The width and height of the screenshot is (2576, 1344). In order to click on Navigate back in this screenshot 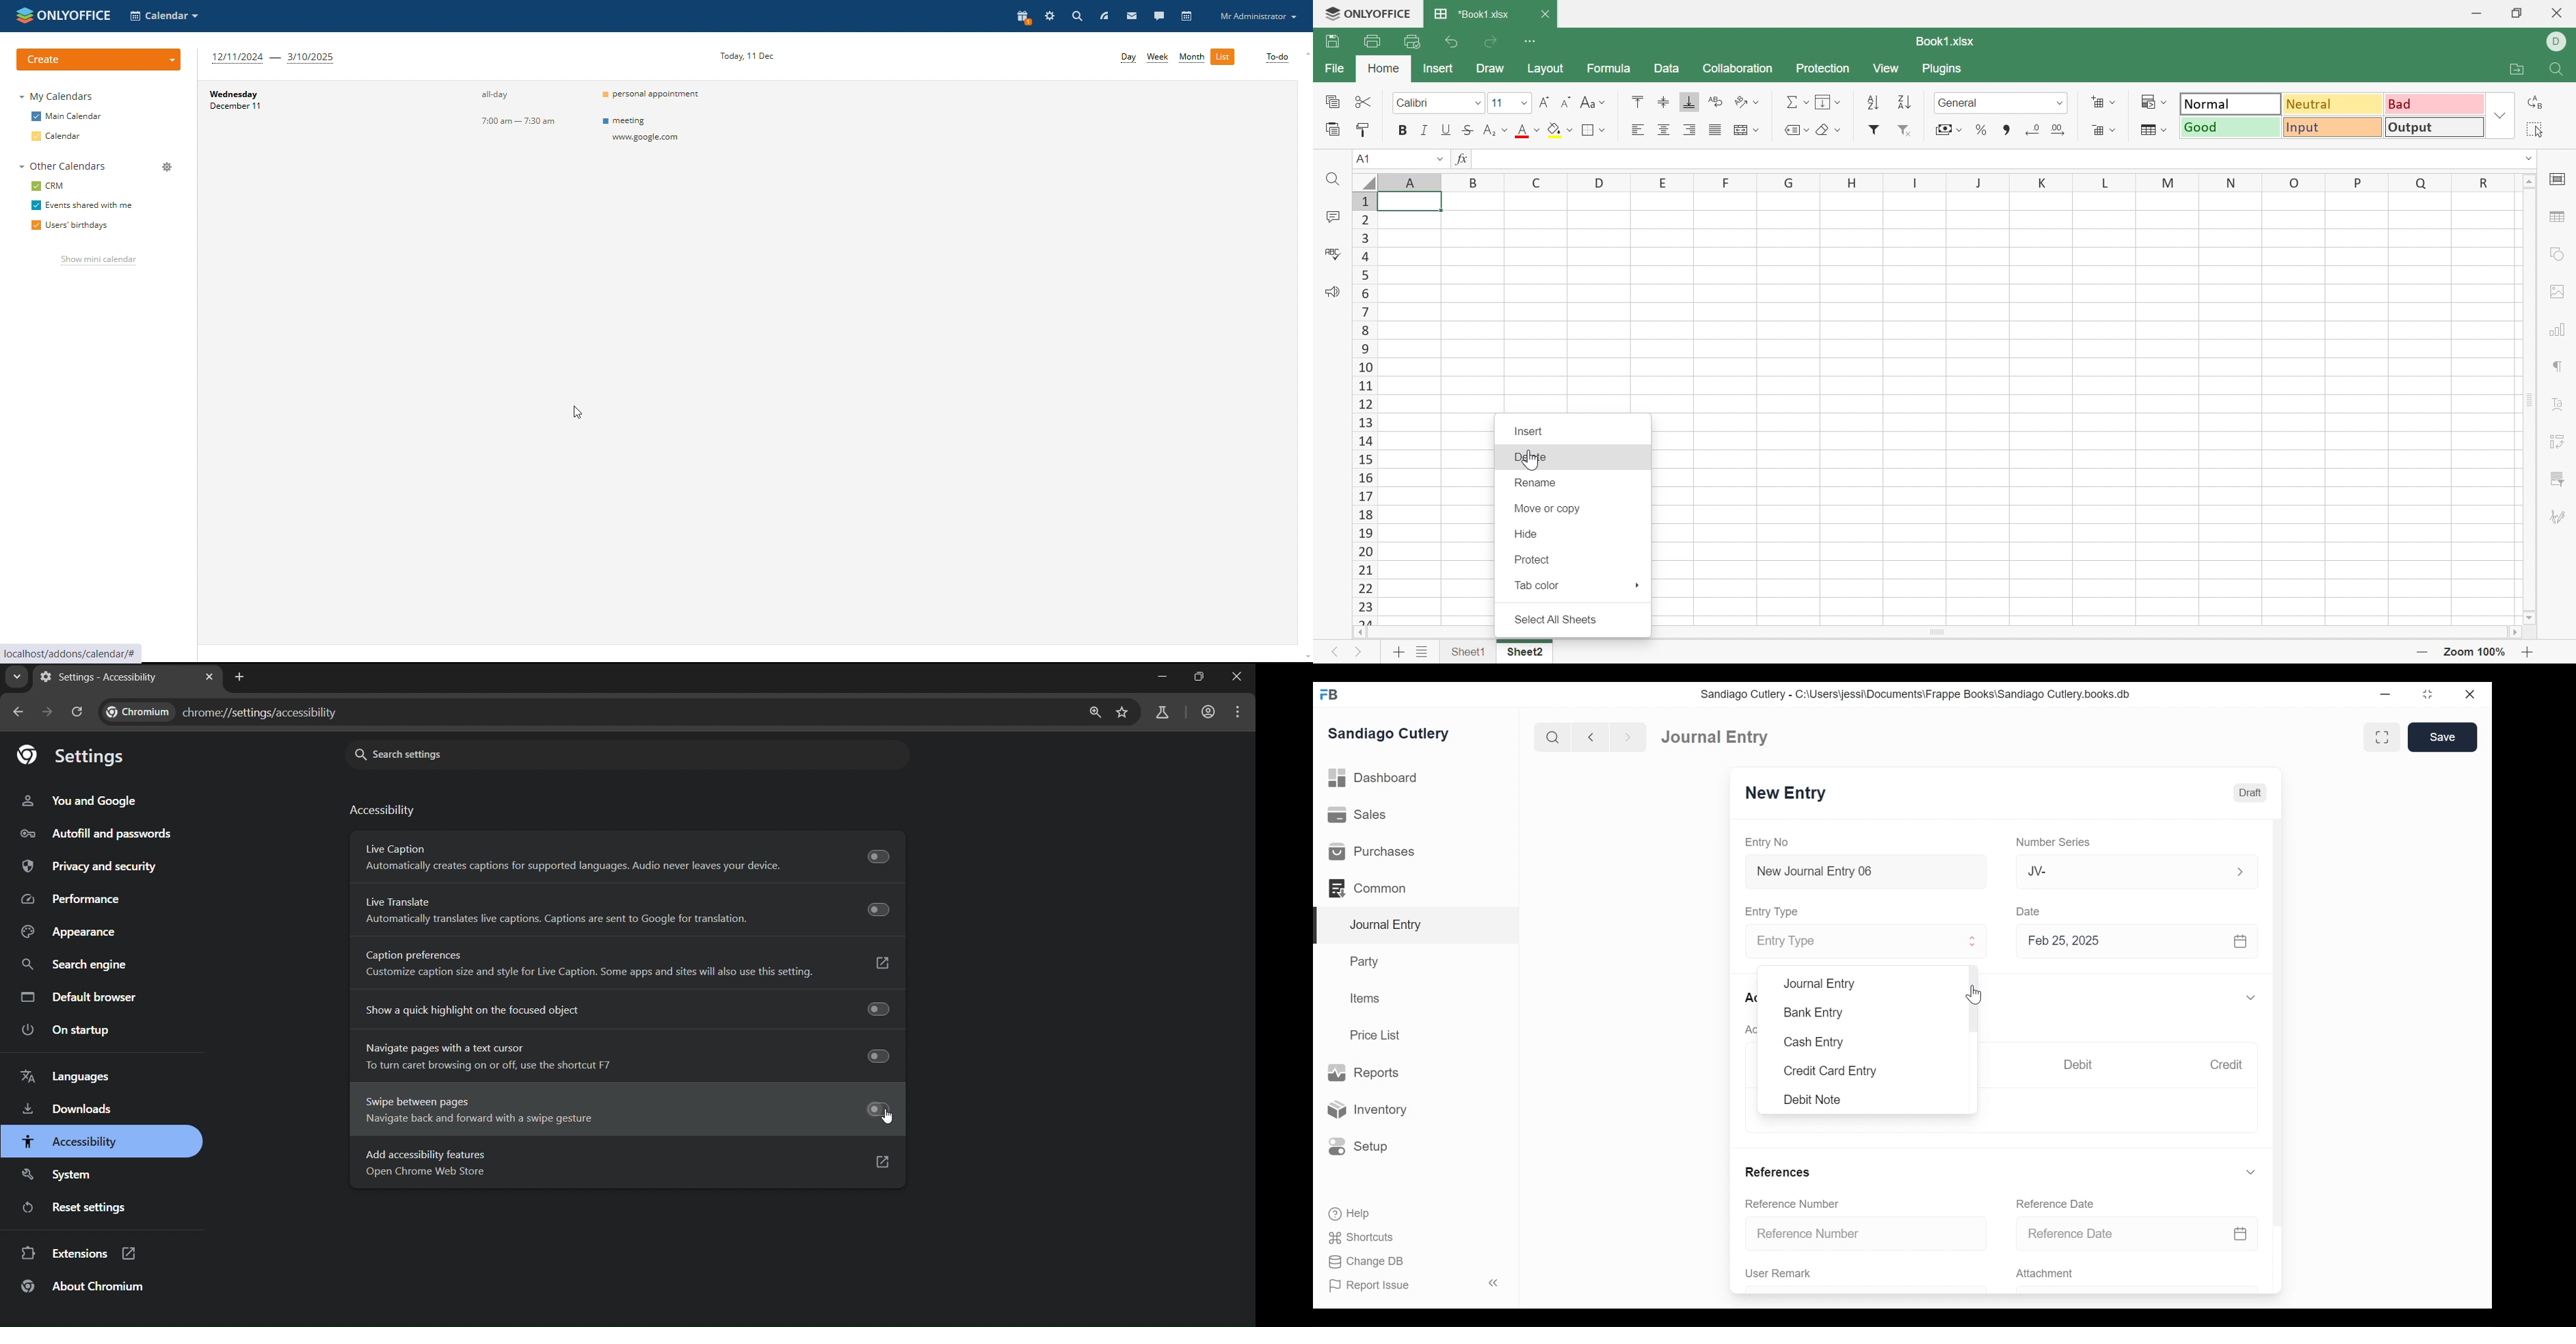, I will do `click(1591, 738)`.